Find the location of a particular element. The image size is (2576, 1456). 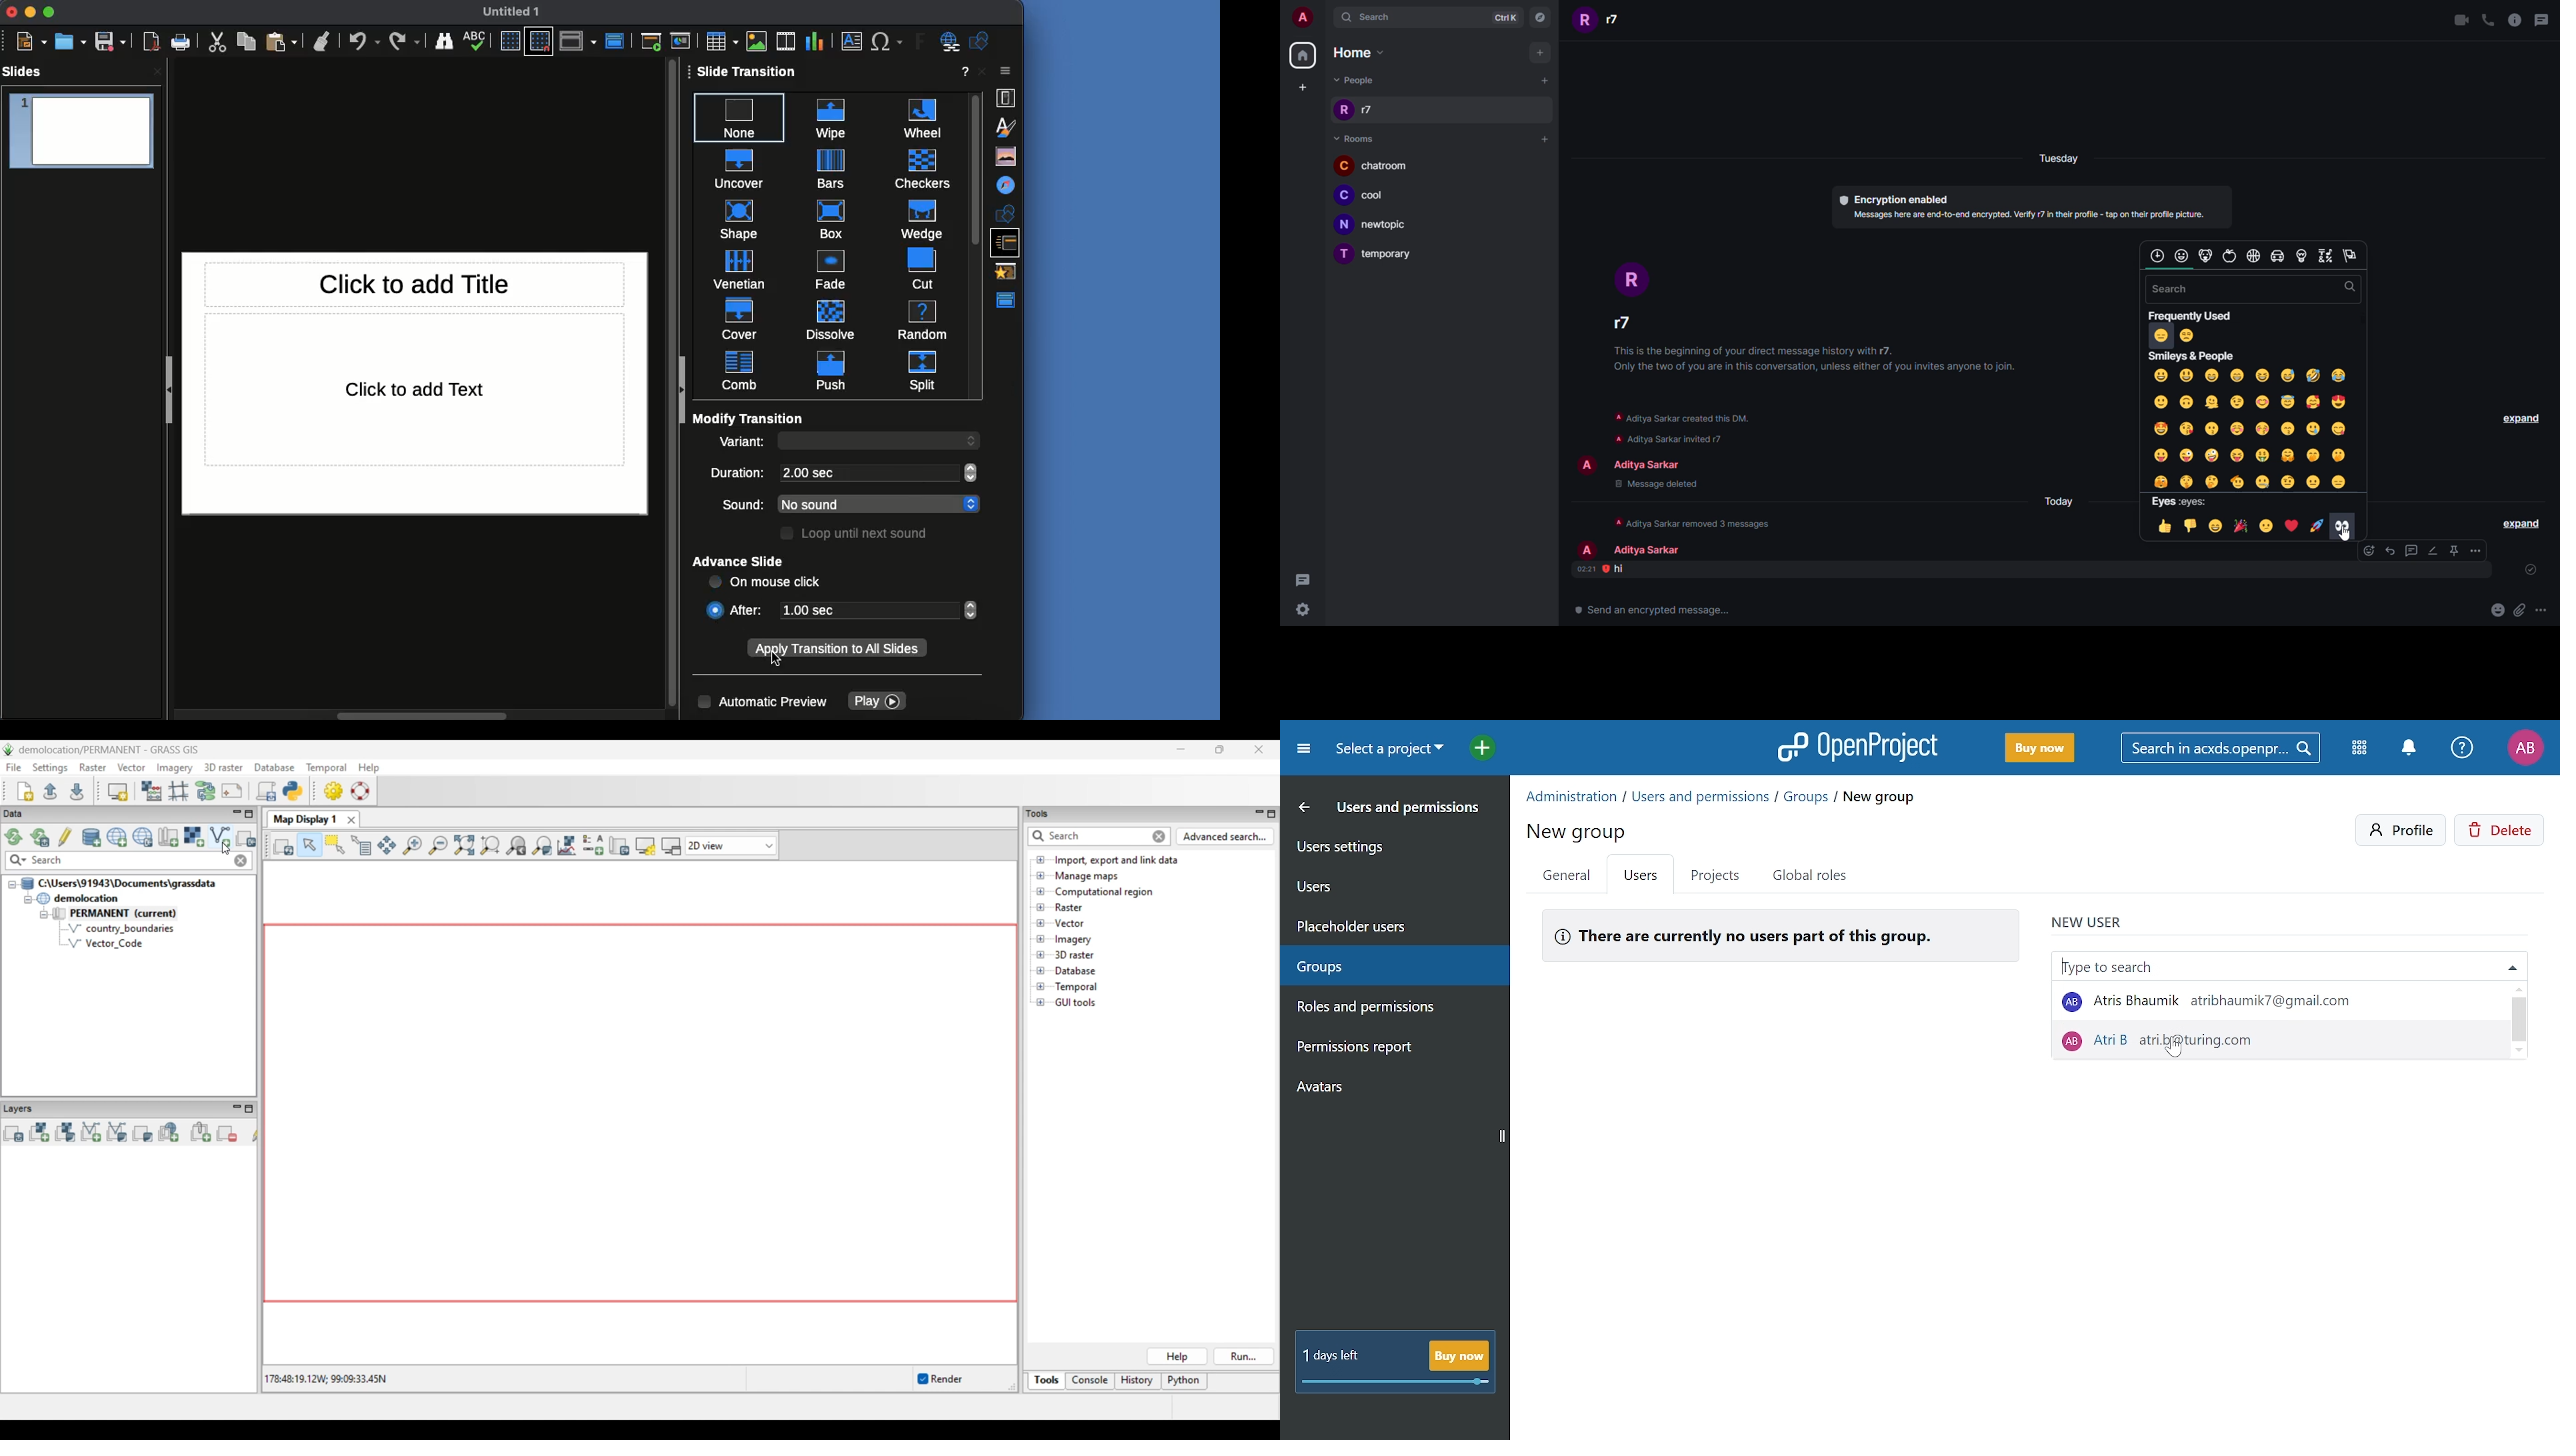

scroll is located at coordinates (420, 714).